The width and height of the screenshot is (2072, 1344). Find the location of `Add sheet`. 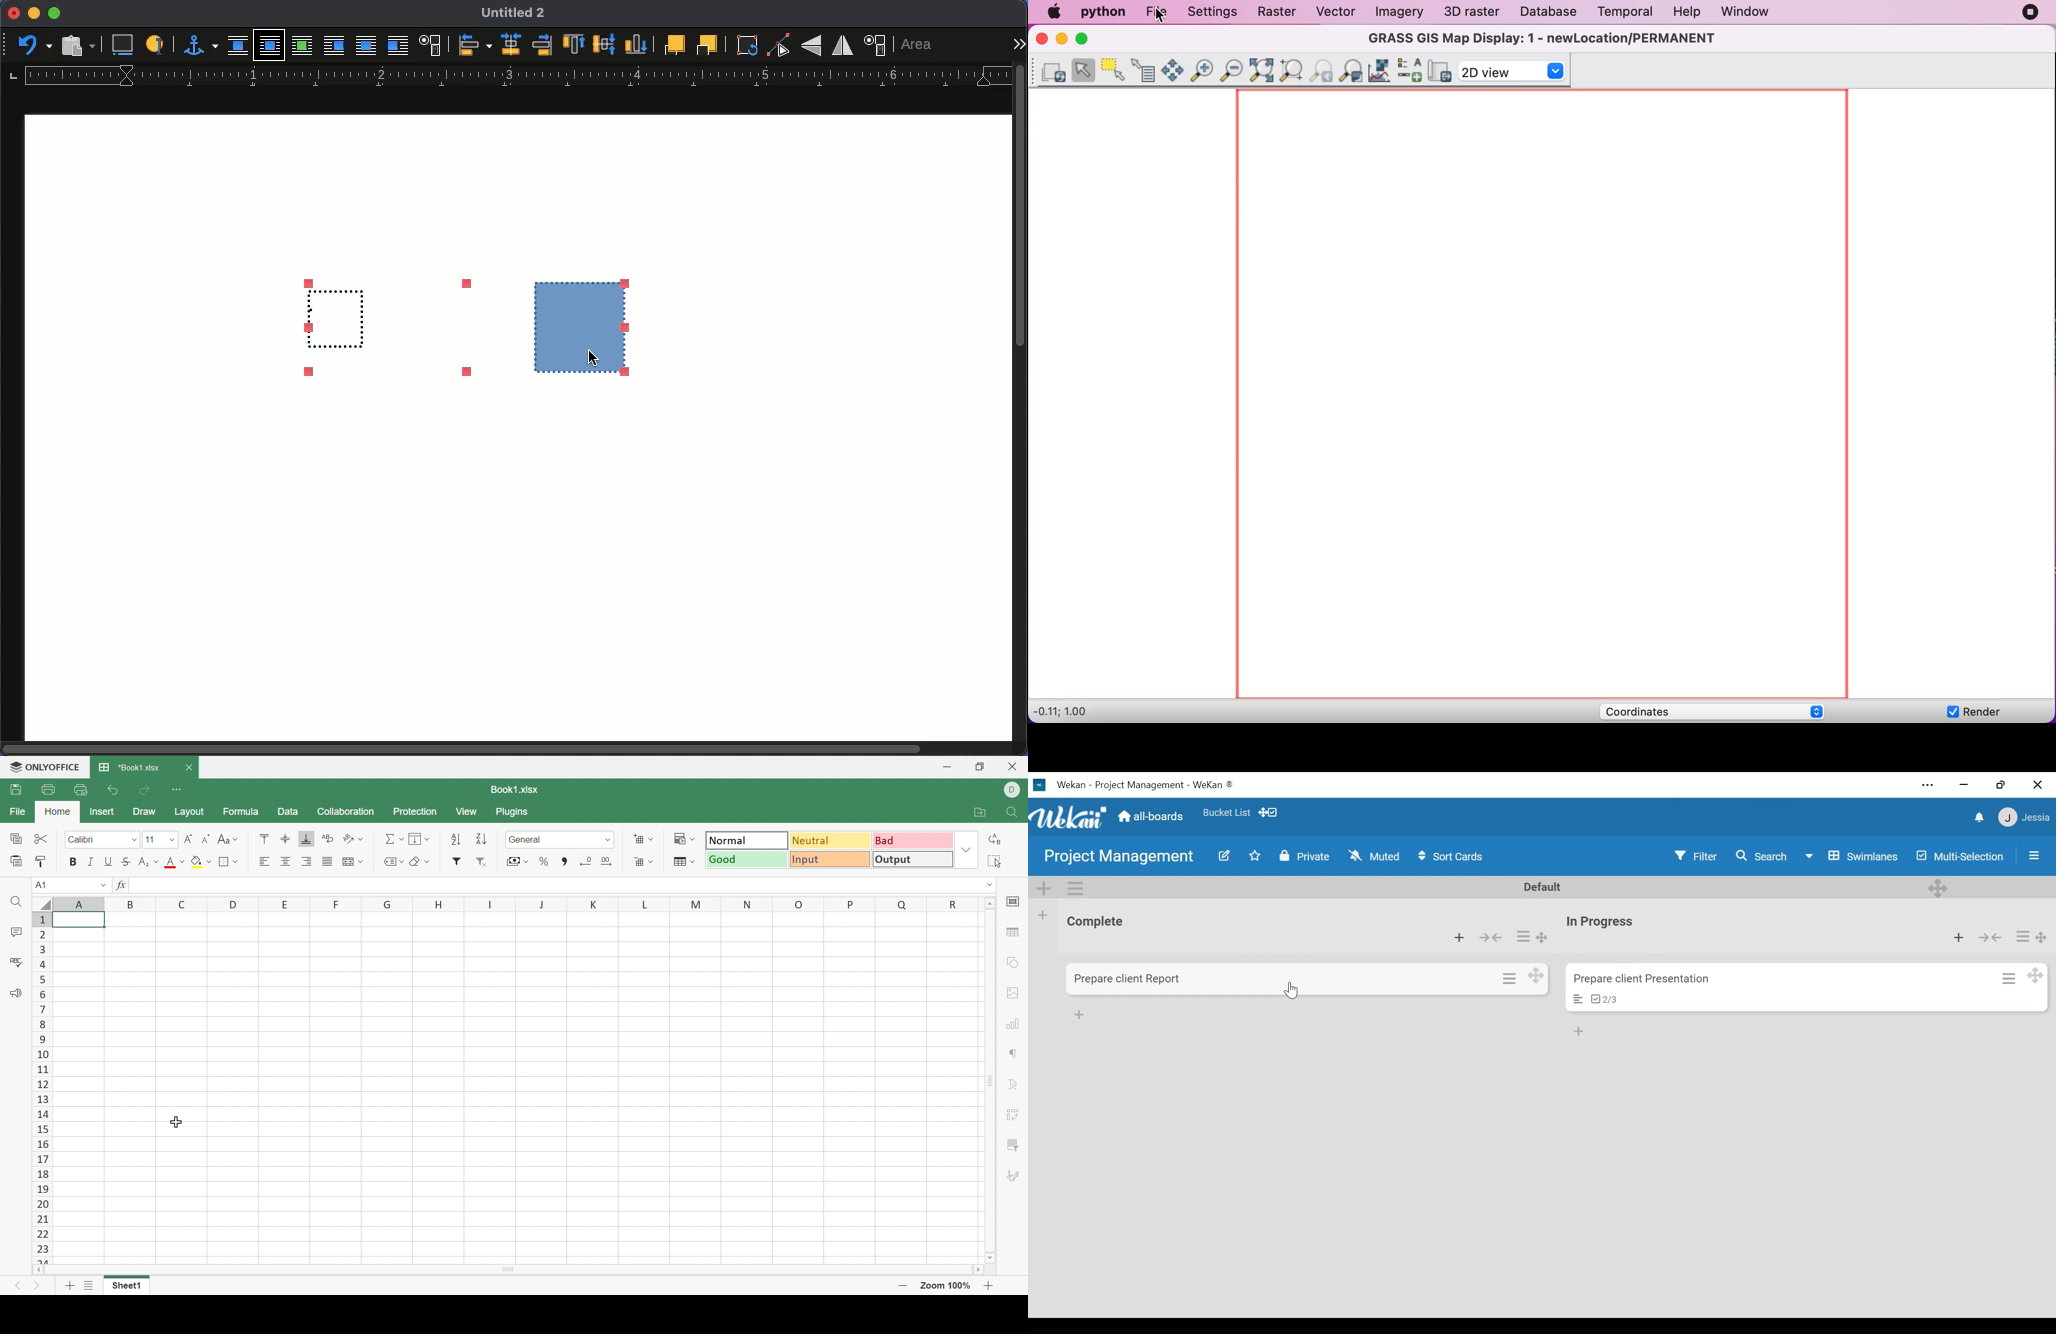

Add sheet is located at coordinates (70, 1286).